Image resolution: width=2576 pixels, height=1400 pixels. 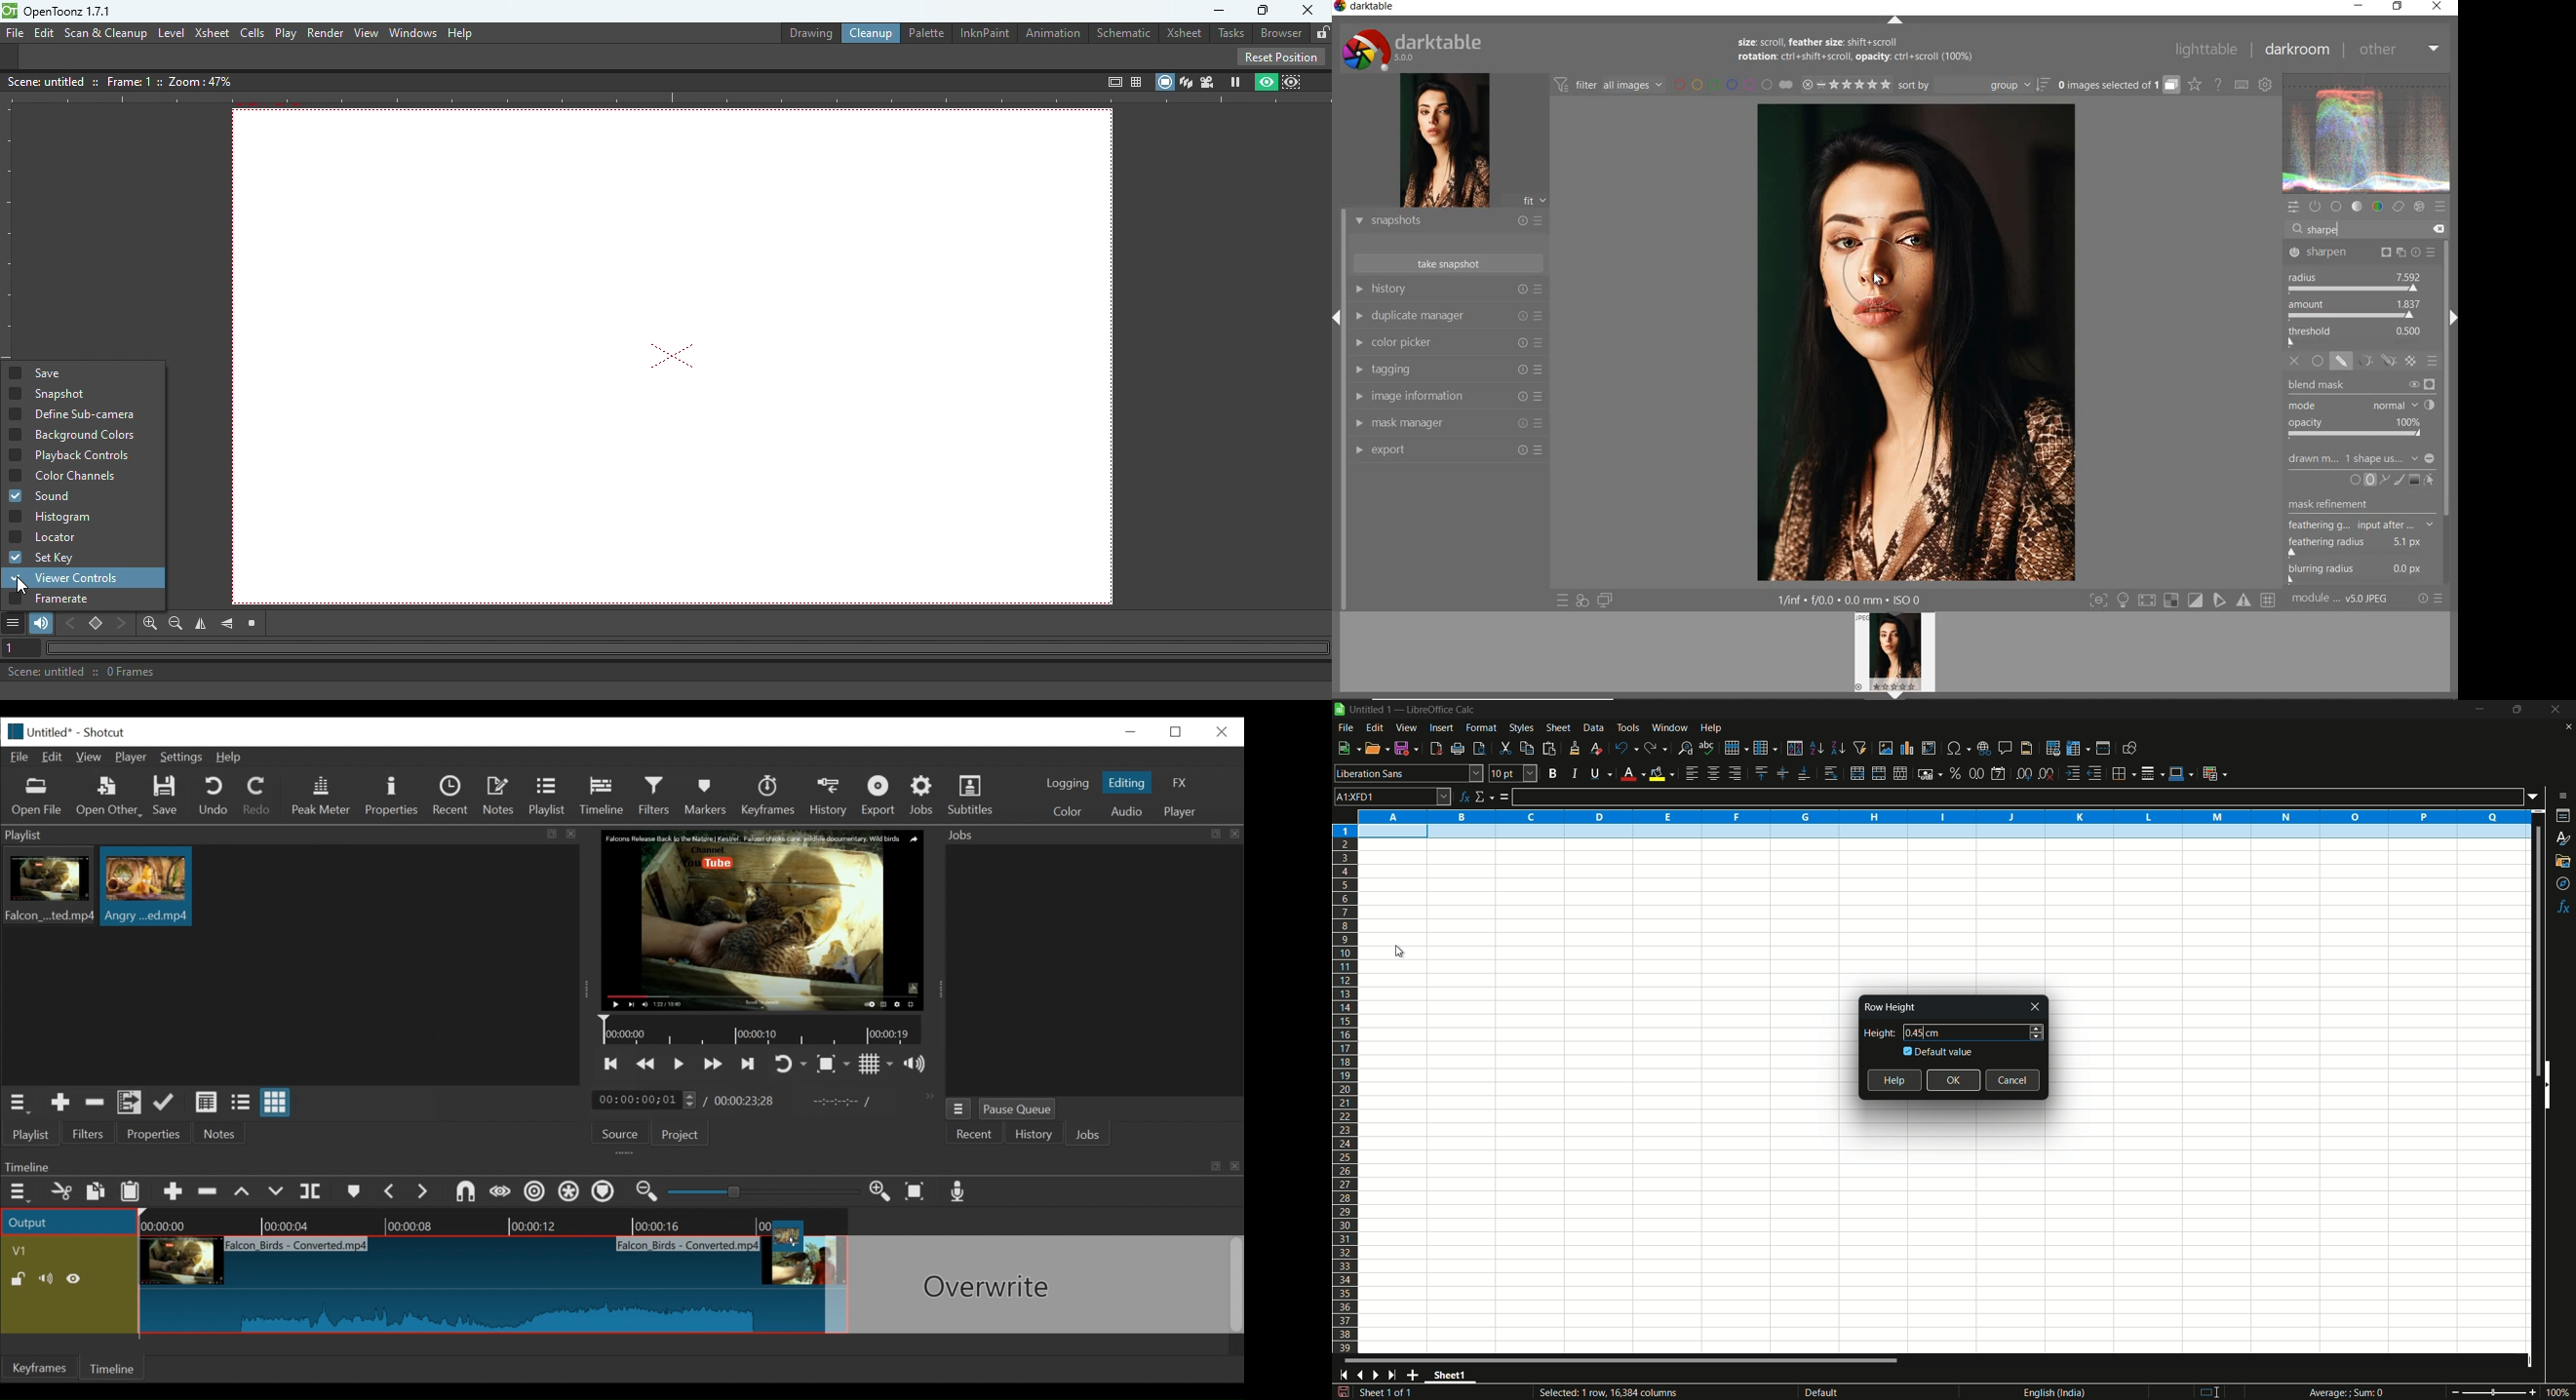 I want to click on styles menu, so click(x=1522, y=728).